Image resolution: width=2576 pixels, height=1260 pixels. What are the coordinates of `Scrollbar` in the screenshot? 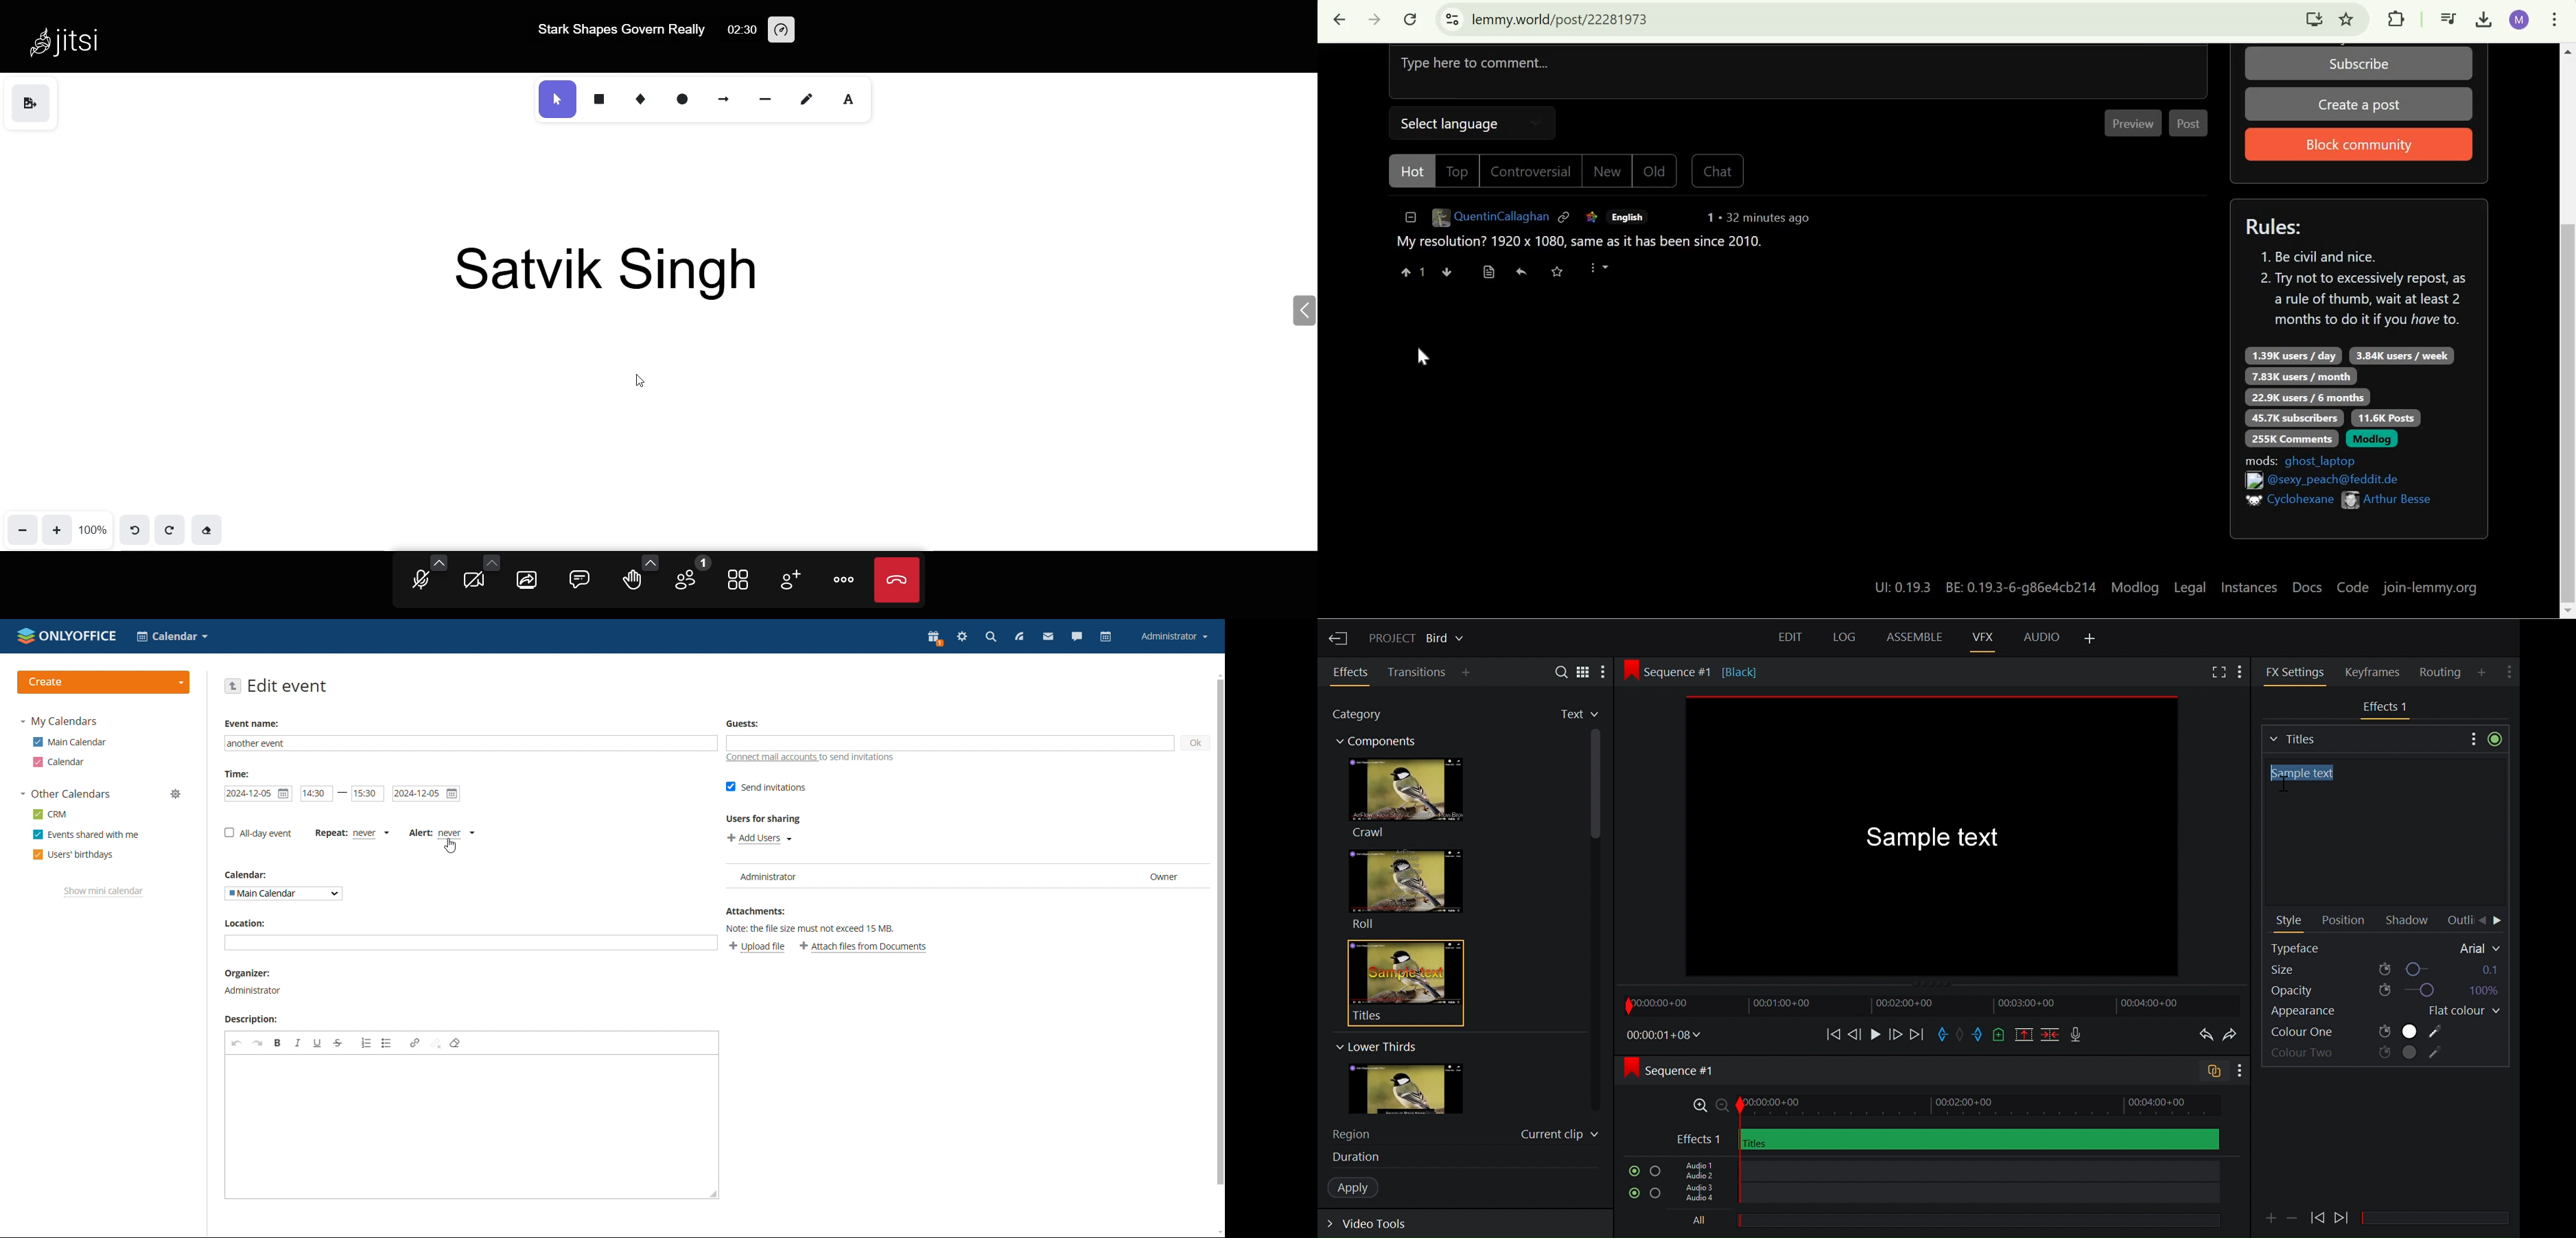 It's located at (2441, 1219).